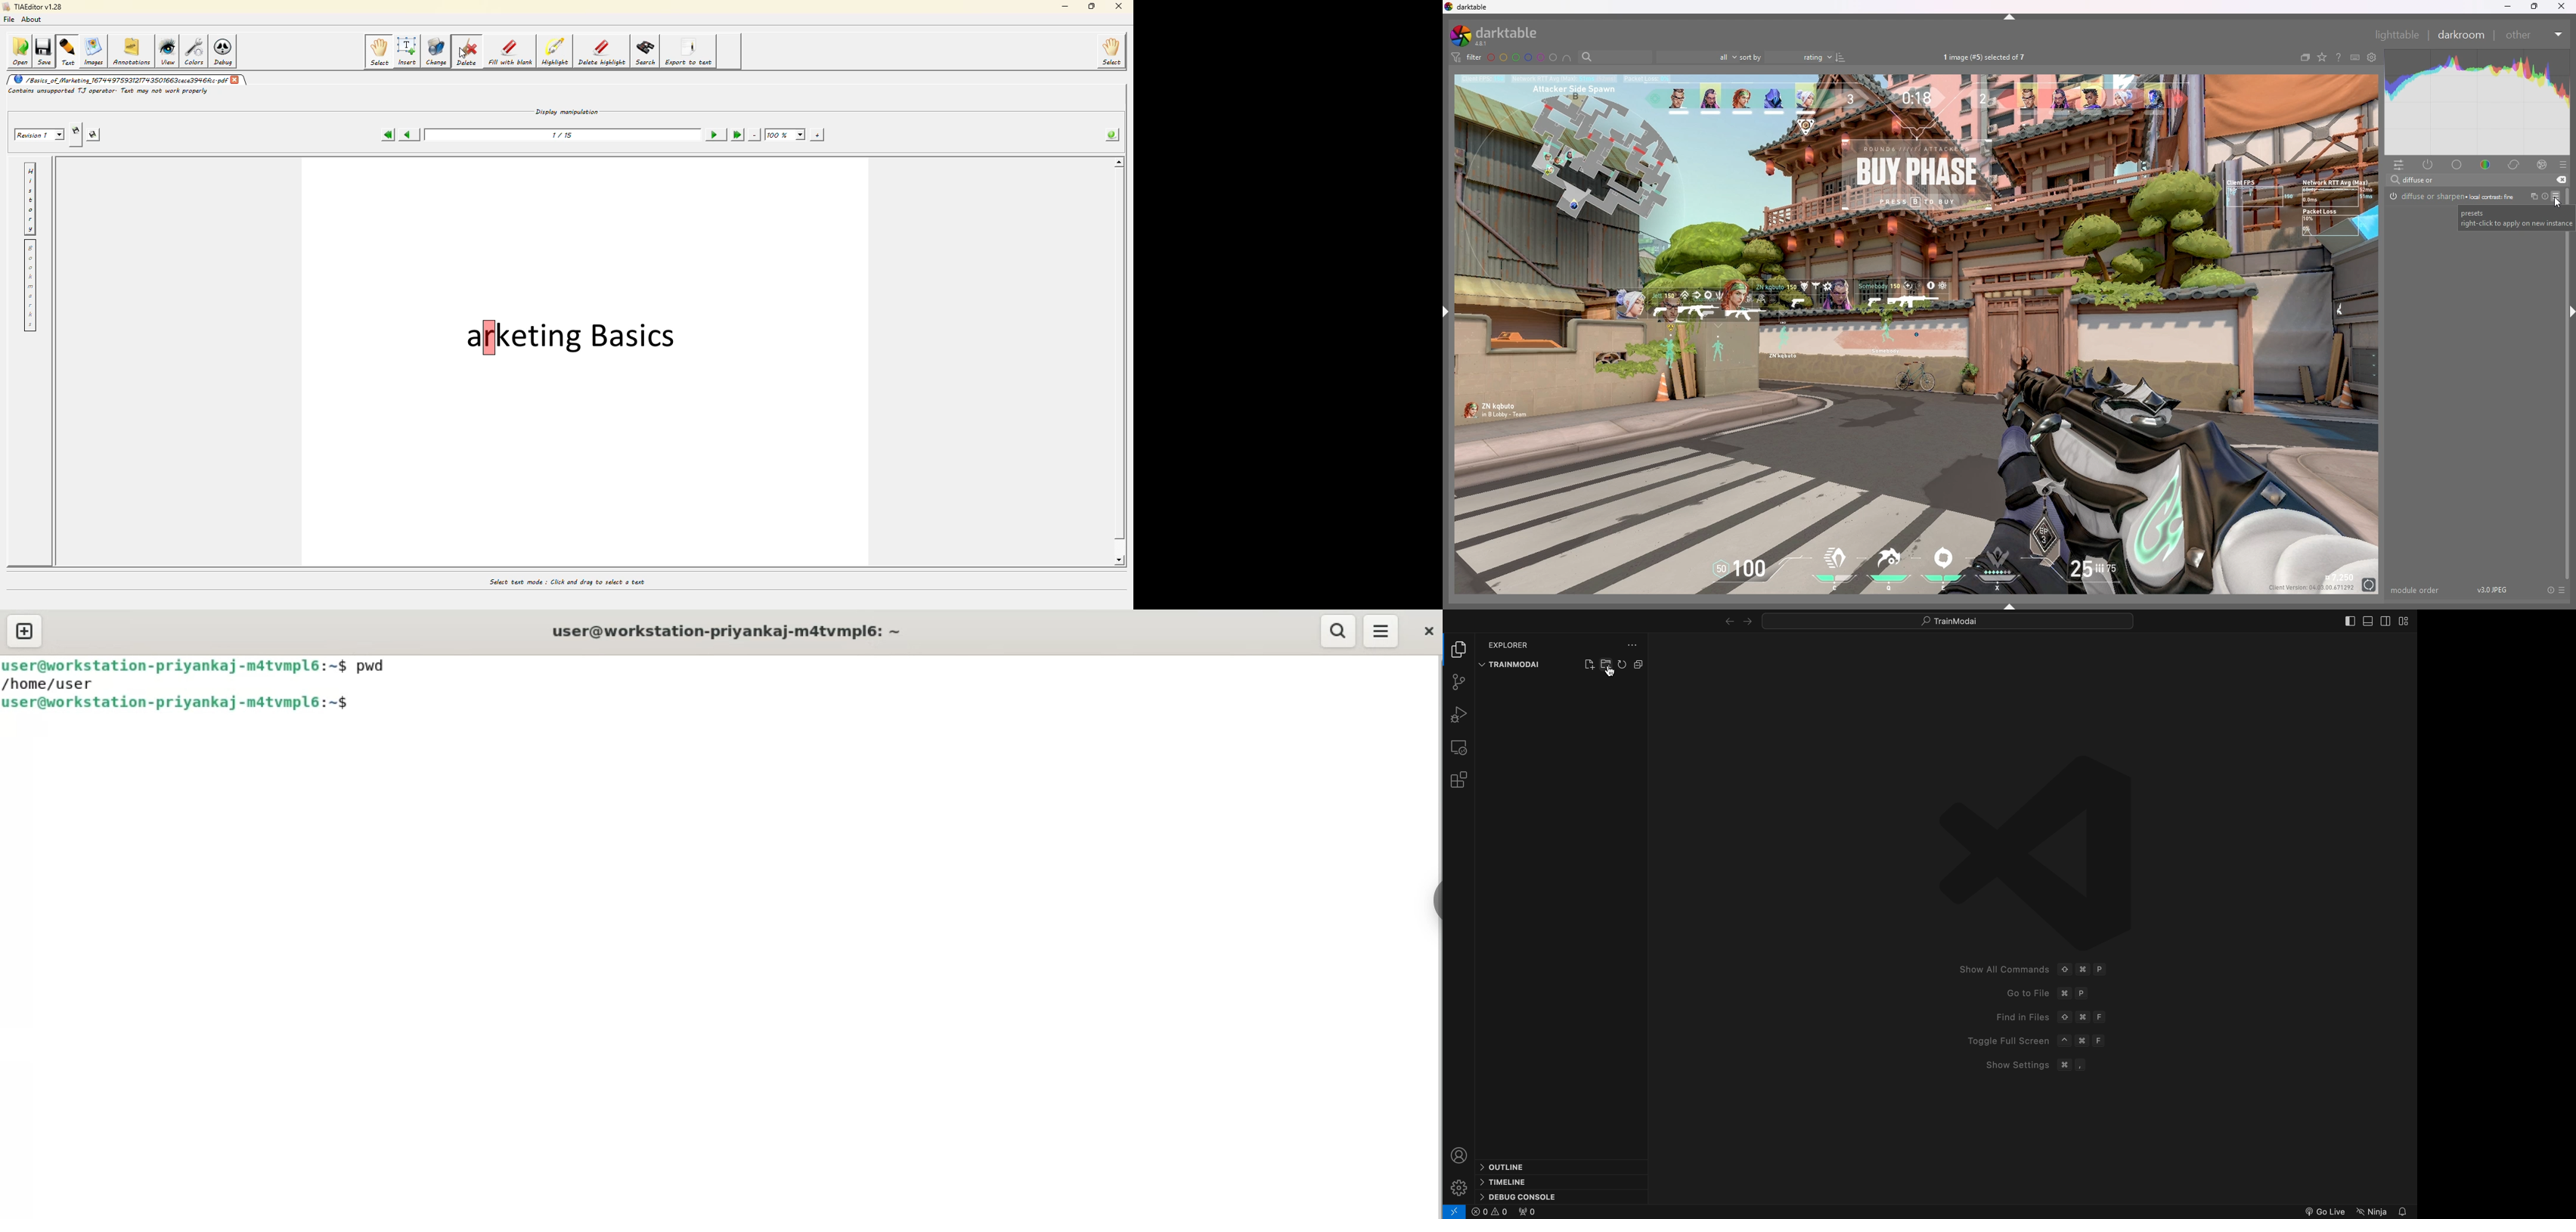 The width and height of the screenshot is (2576, 1232). What do you see at coordinates (23, 631) in the screenshot?
I see `new tab` at bounding box center [23, 631].